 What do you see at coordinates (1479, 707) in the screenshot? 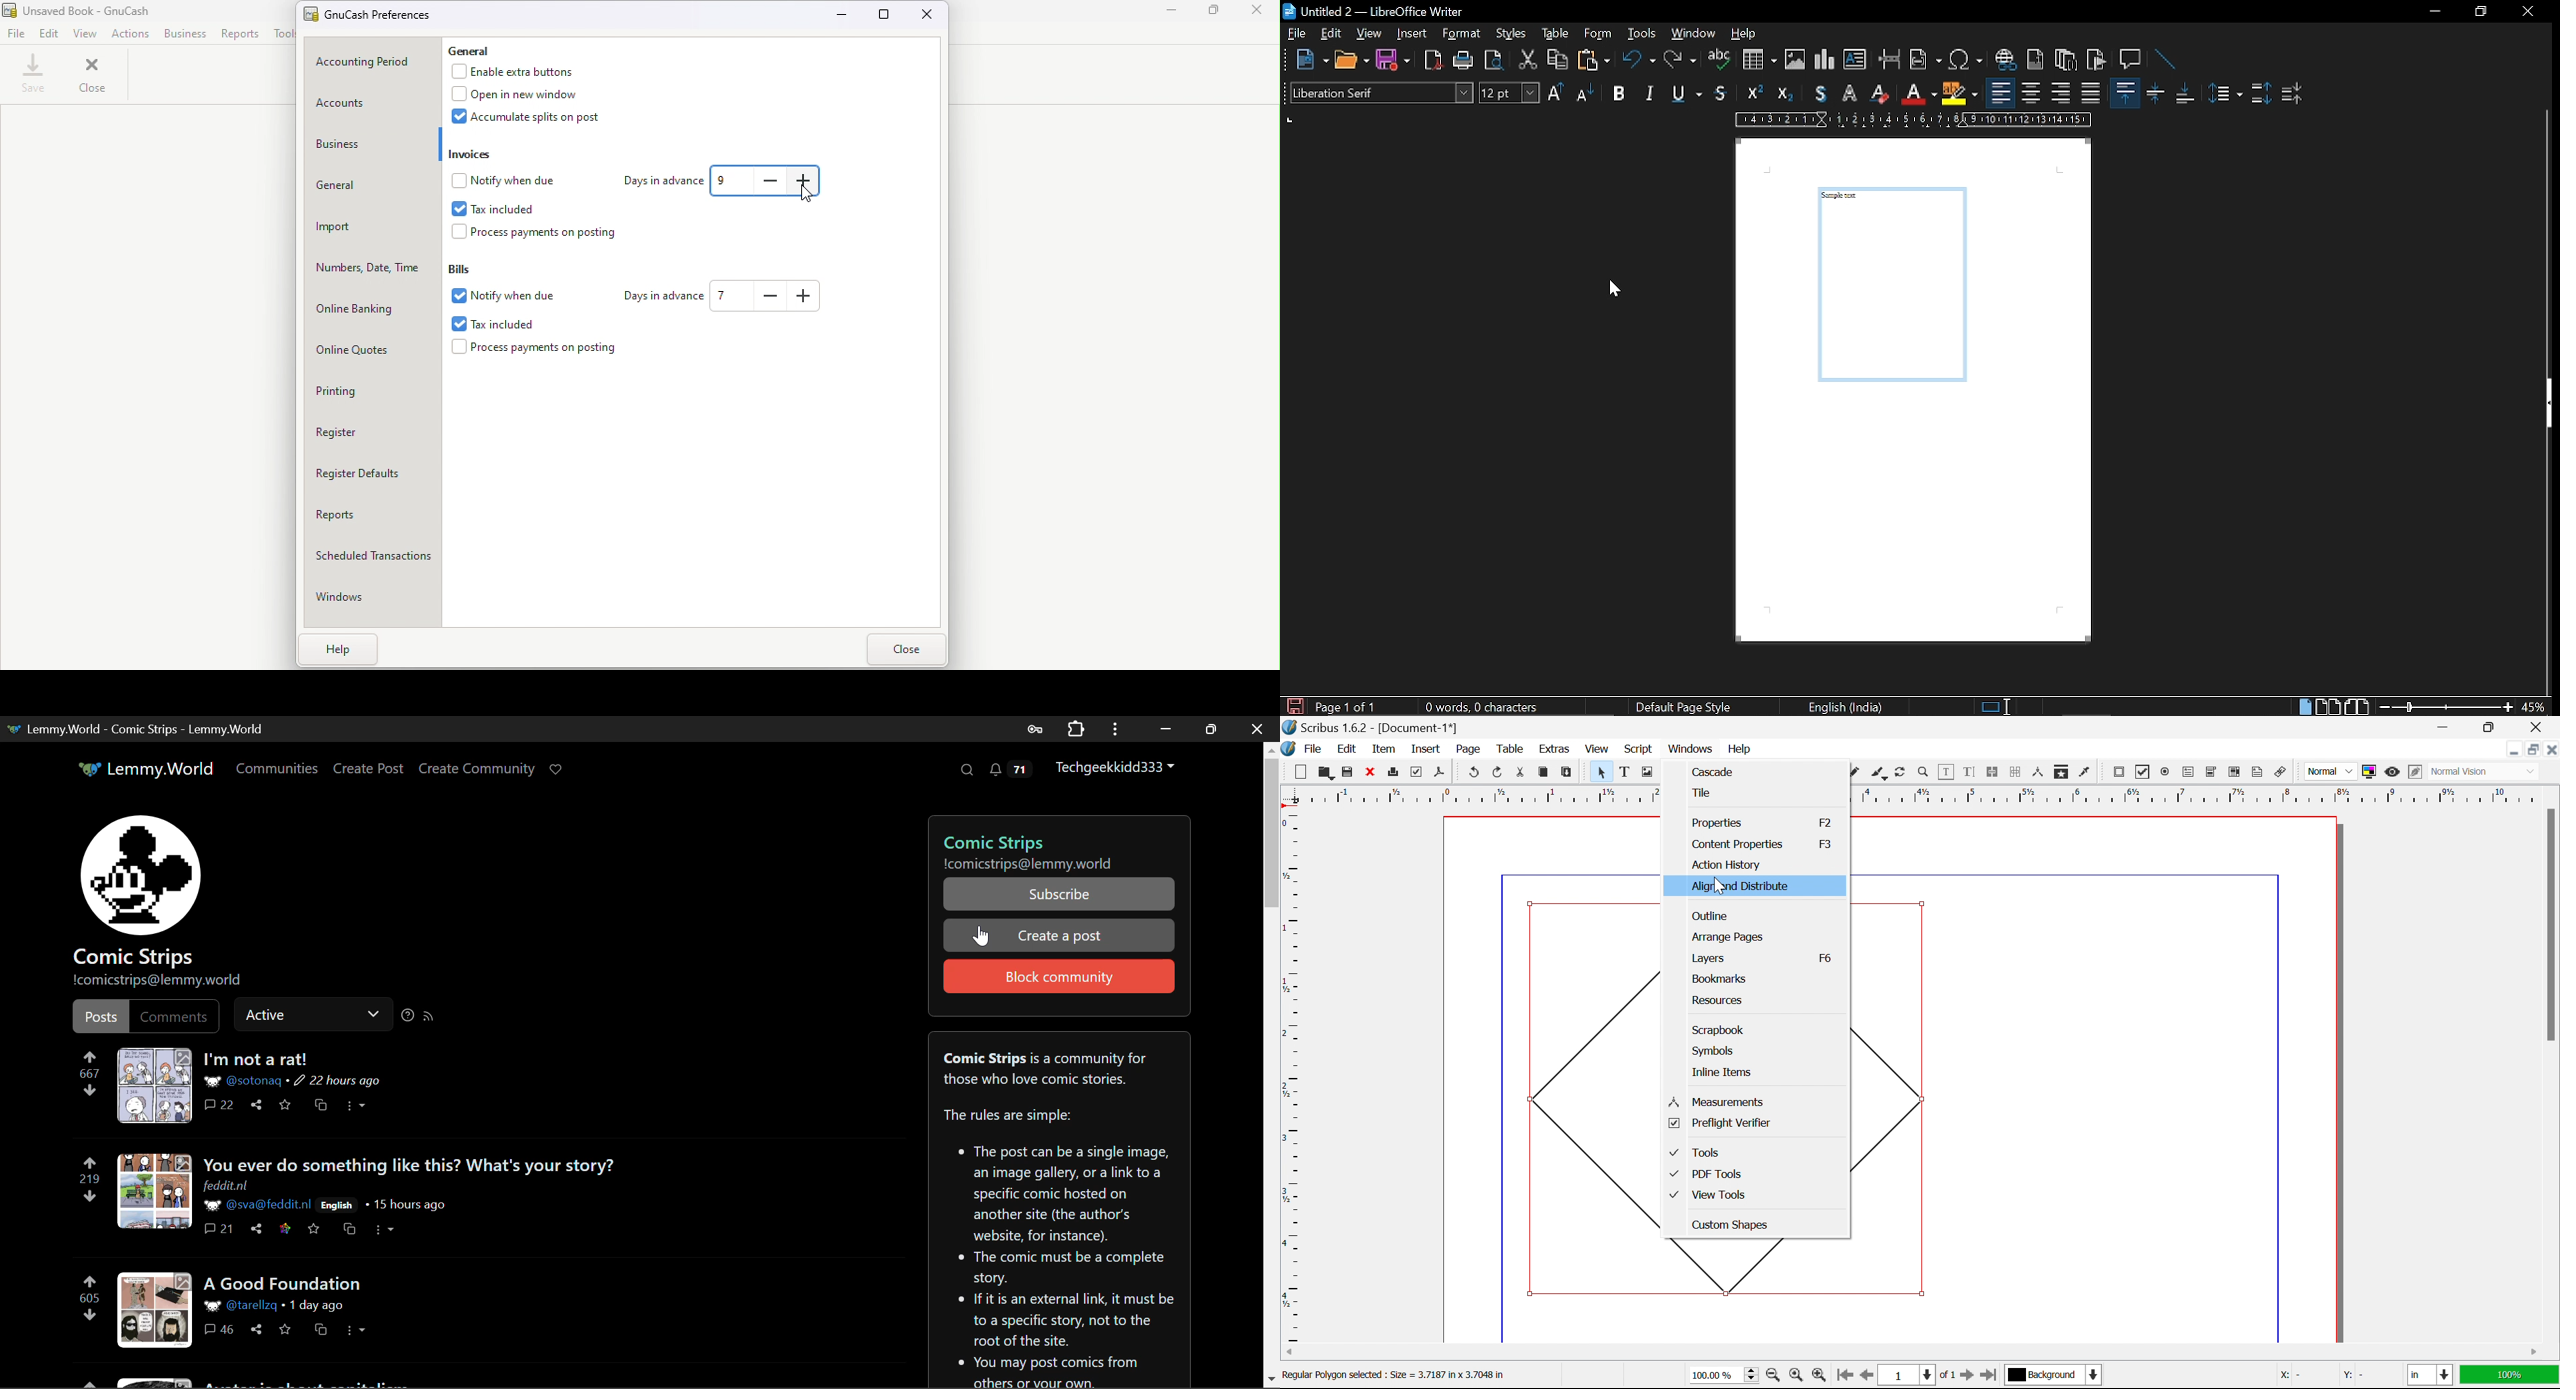
I see `0 words 0 character` at bounding box center [1479, 707].